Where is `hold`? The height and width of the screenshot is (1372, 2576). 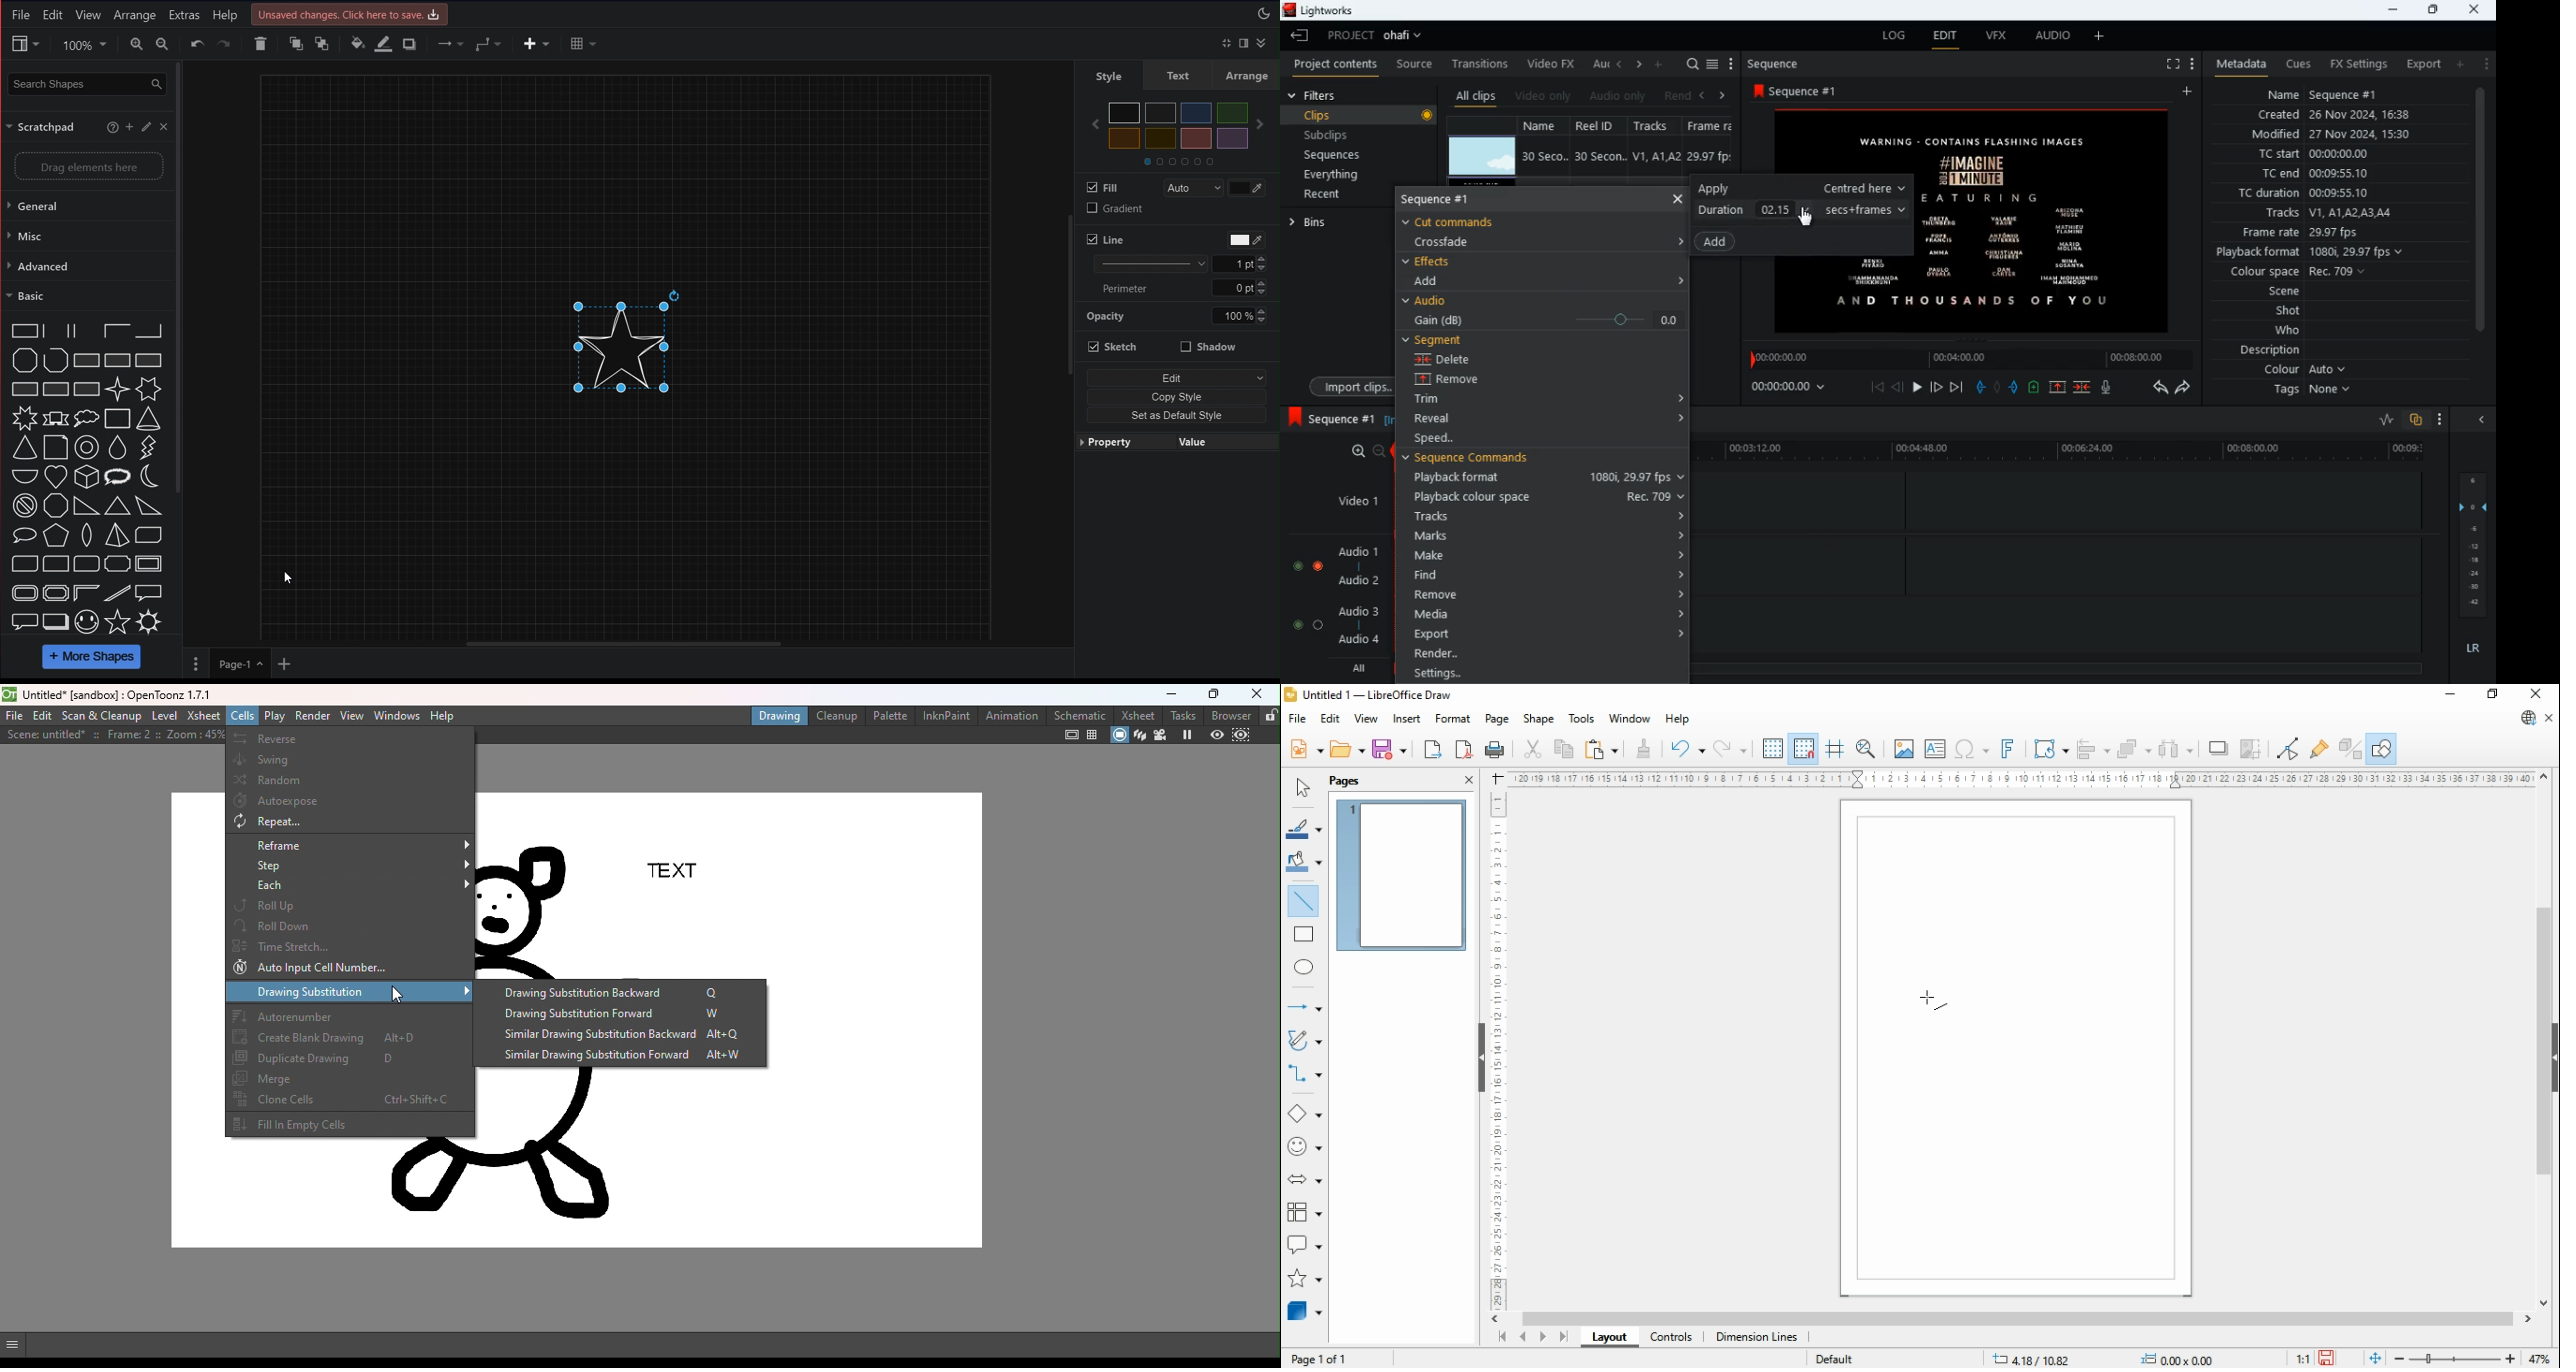
hold is located at coordinates (1997, 388).